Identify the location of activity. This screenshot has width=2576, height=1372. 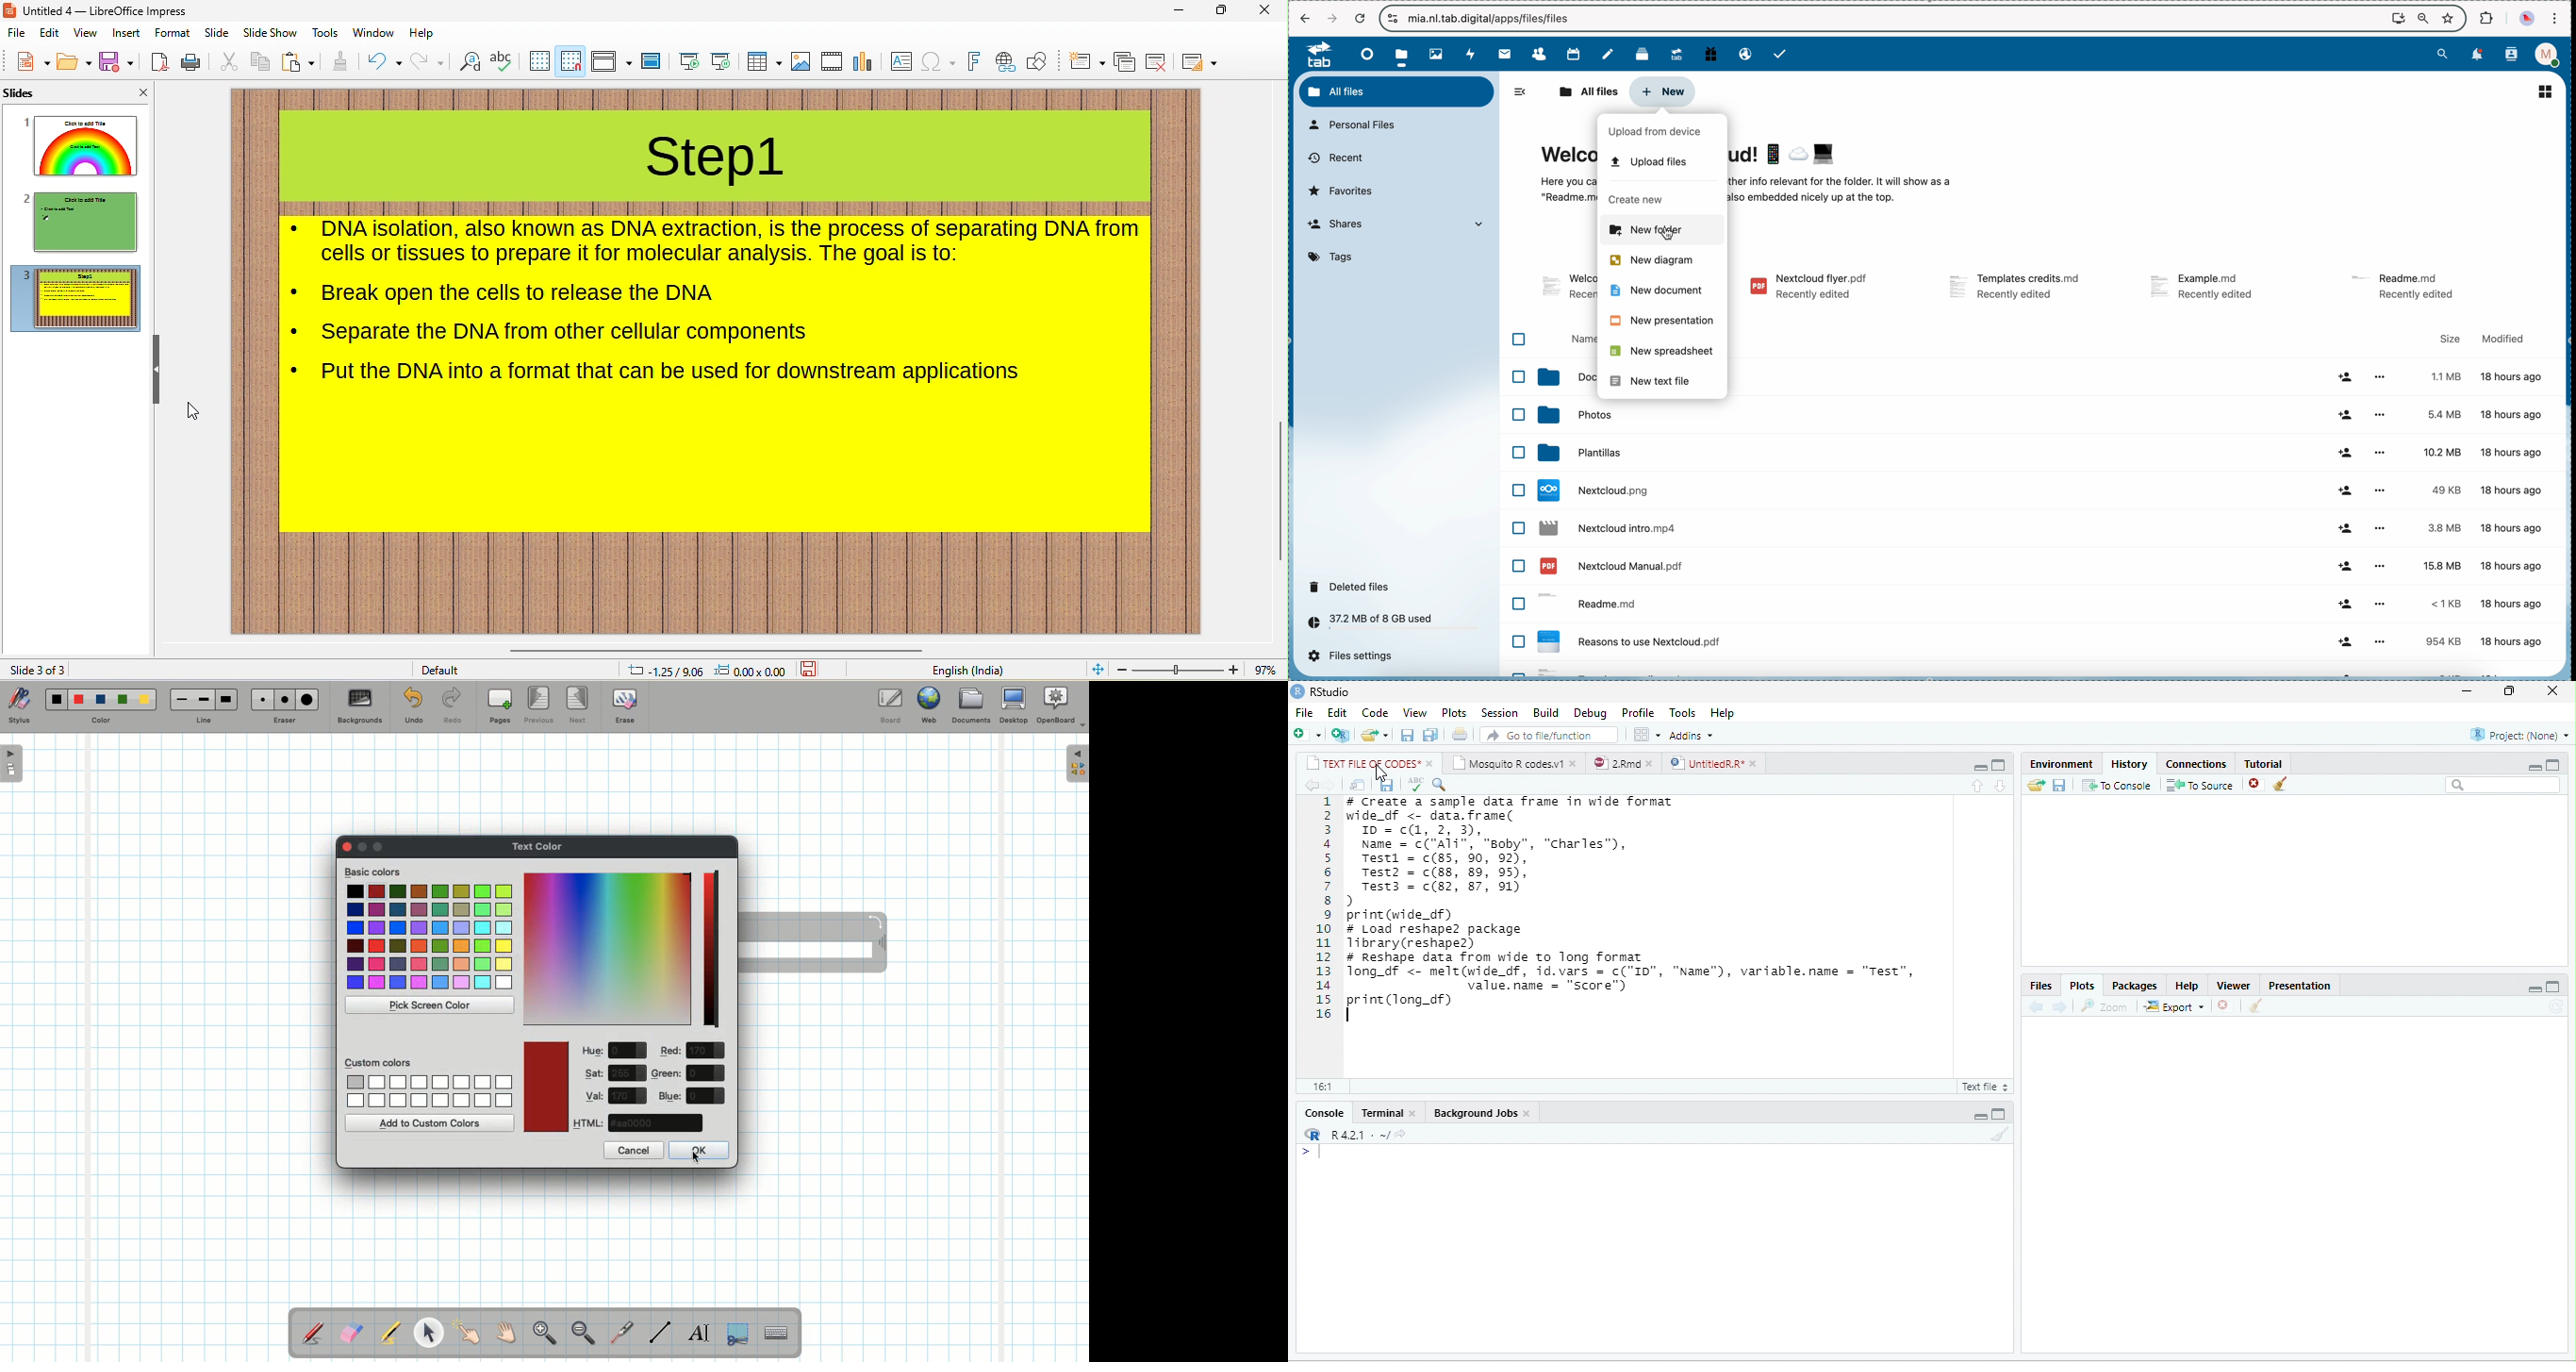
(1472, 54).